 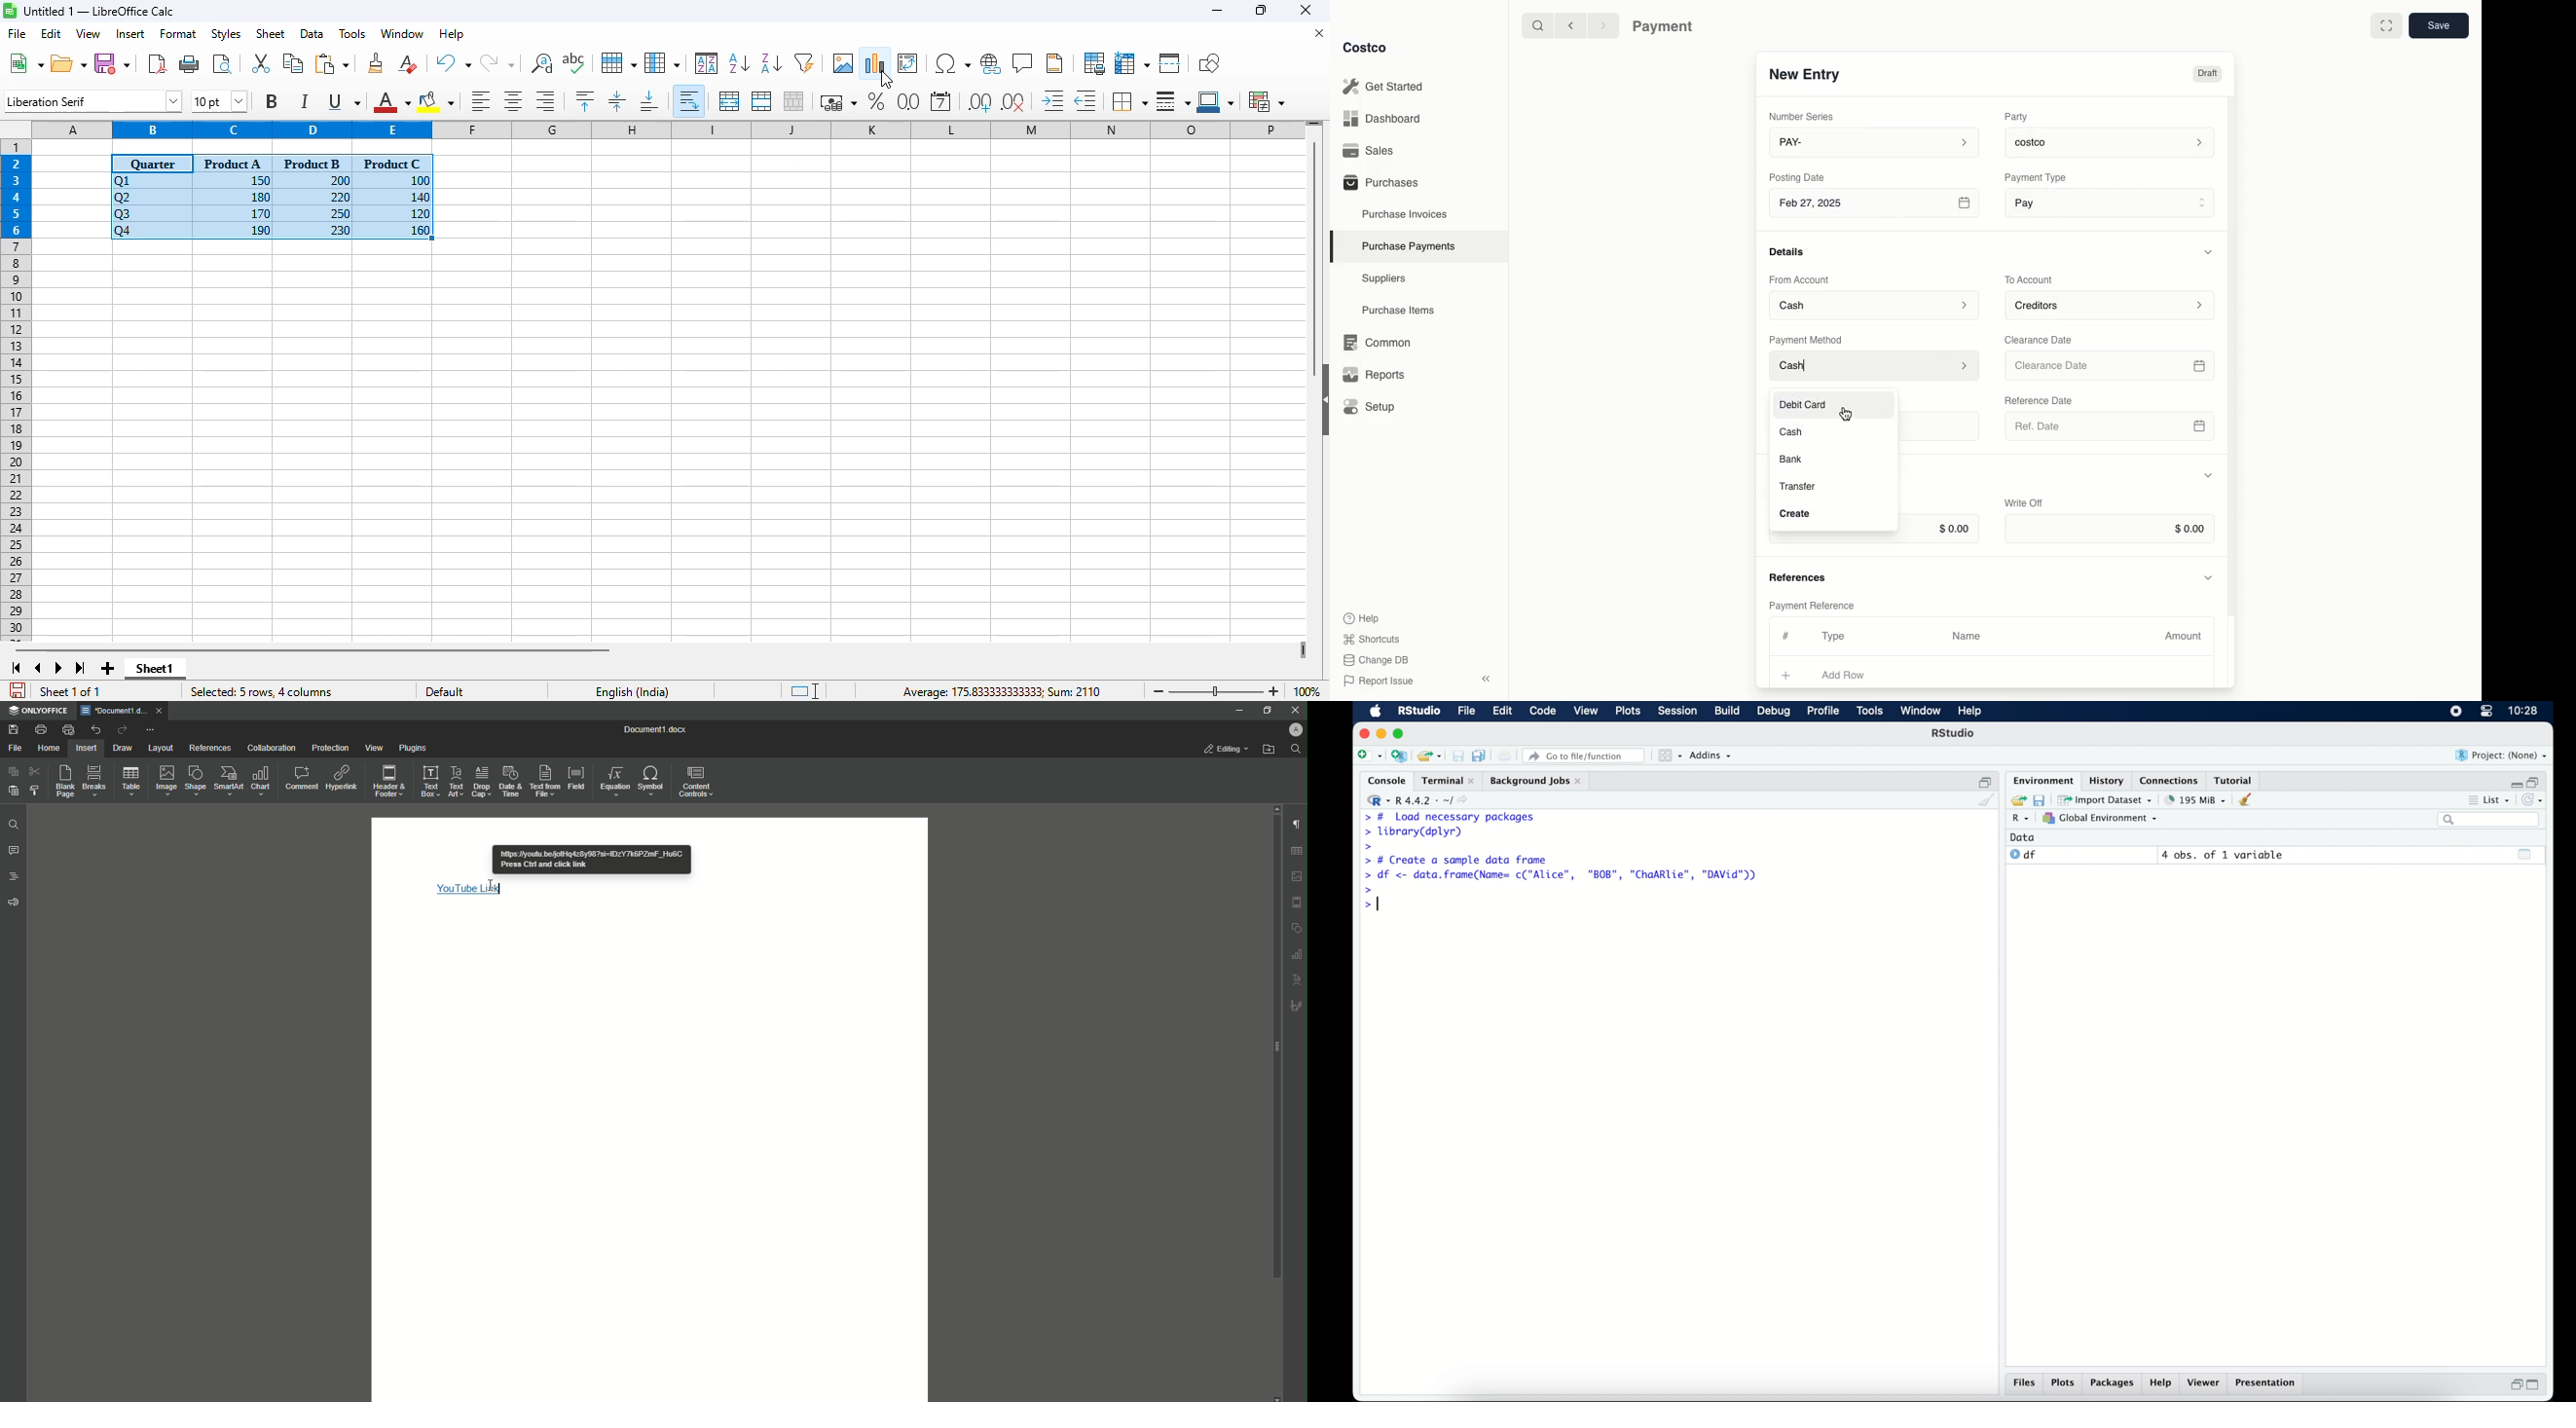 What do you see at coordinates (761, 100) in the screenshot?
I see `merge cells` at bounding box center [761, 100].